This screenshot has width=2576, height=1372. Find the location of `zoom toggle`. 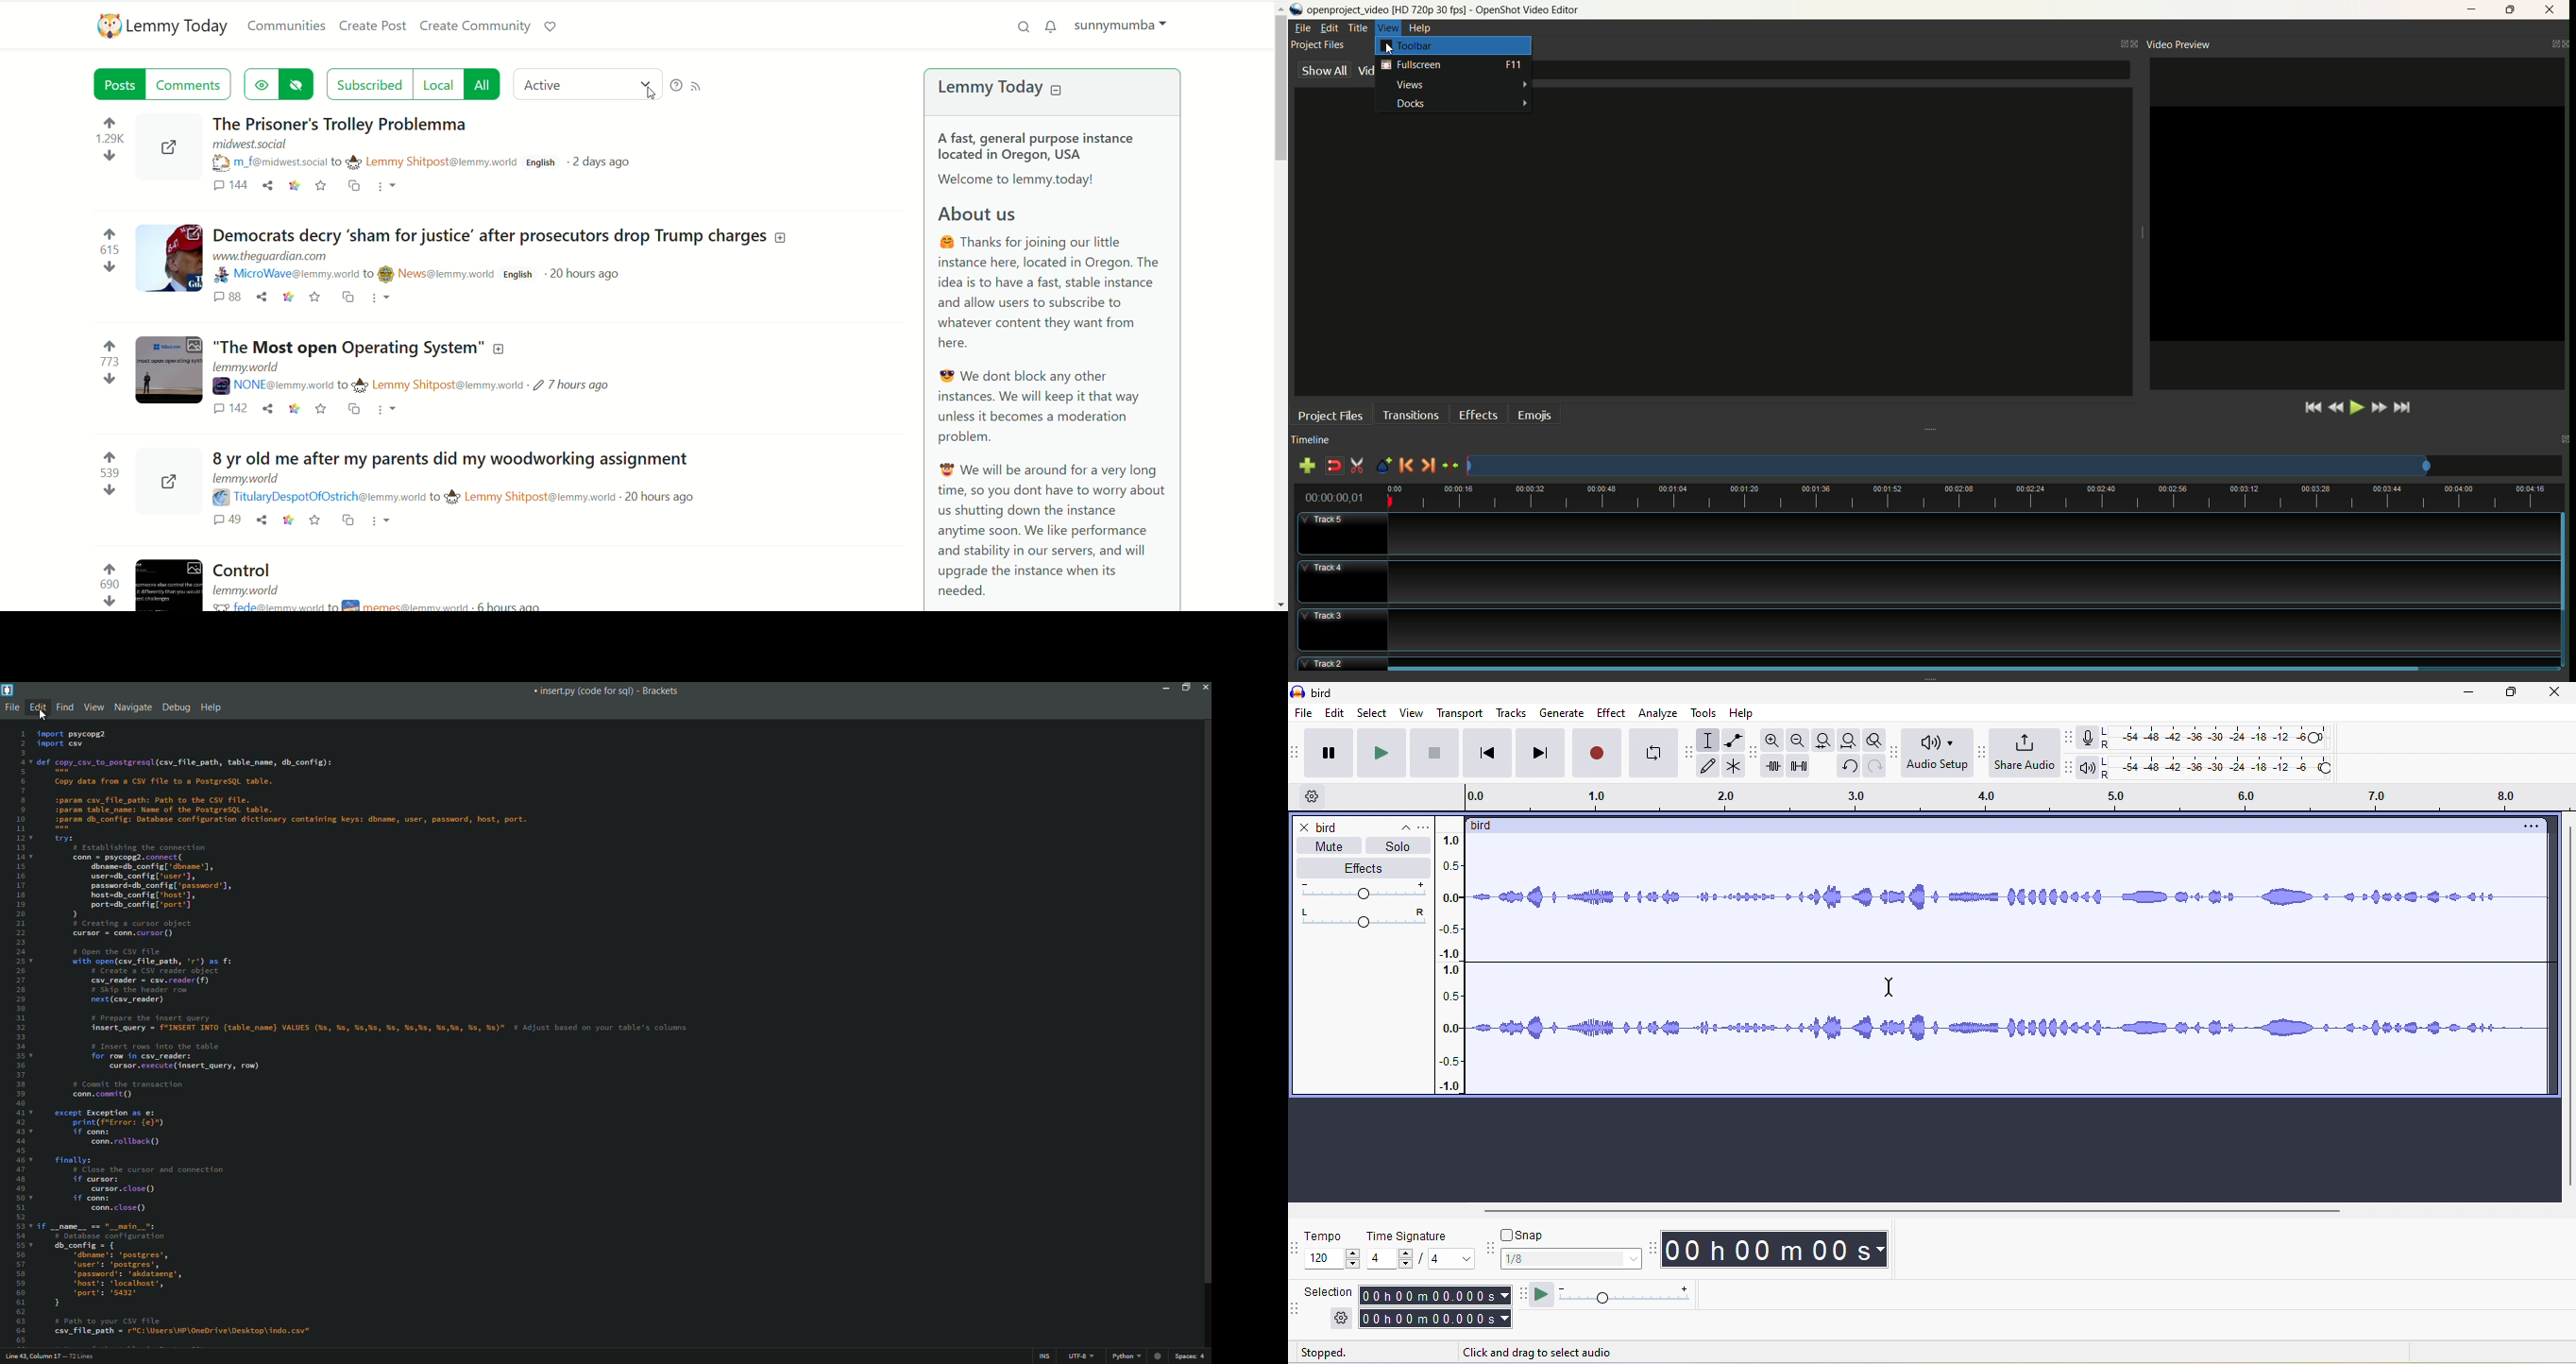

zoom toggle is located at coordinates (1869, 742).